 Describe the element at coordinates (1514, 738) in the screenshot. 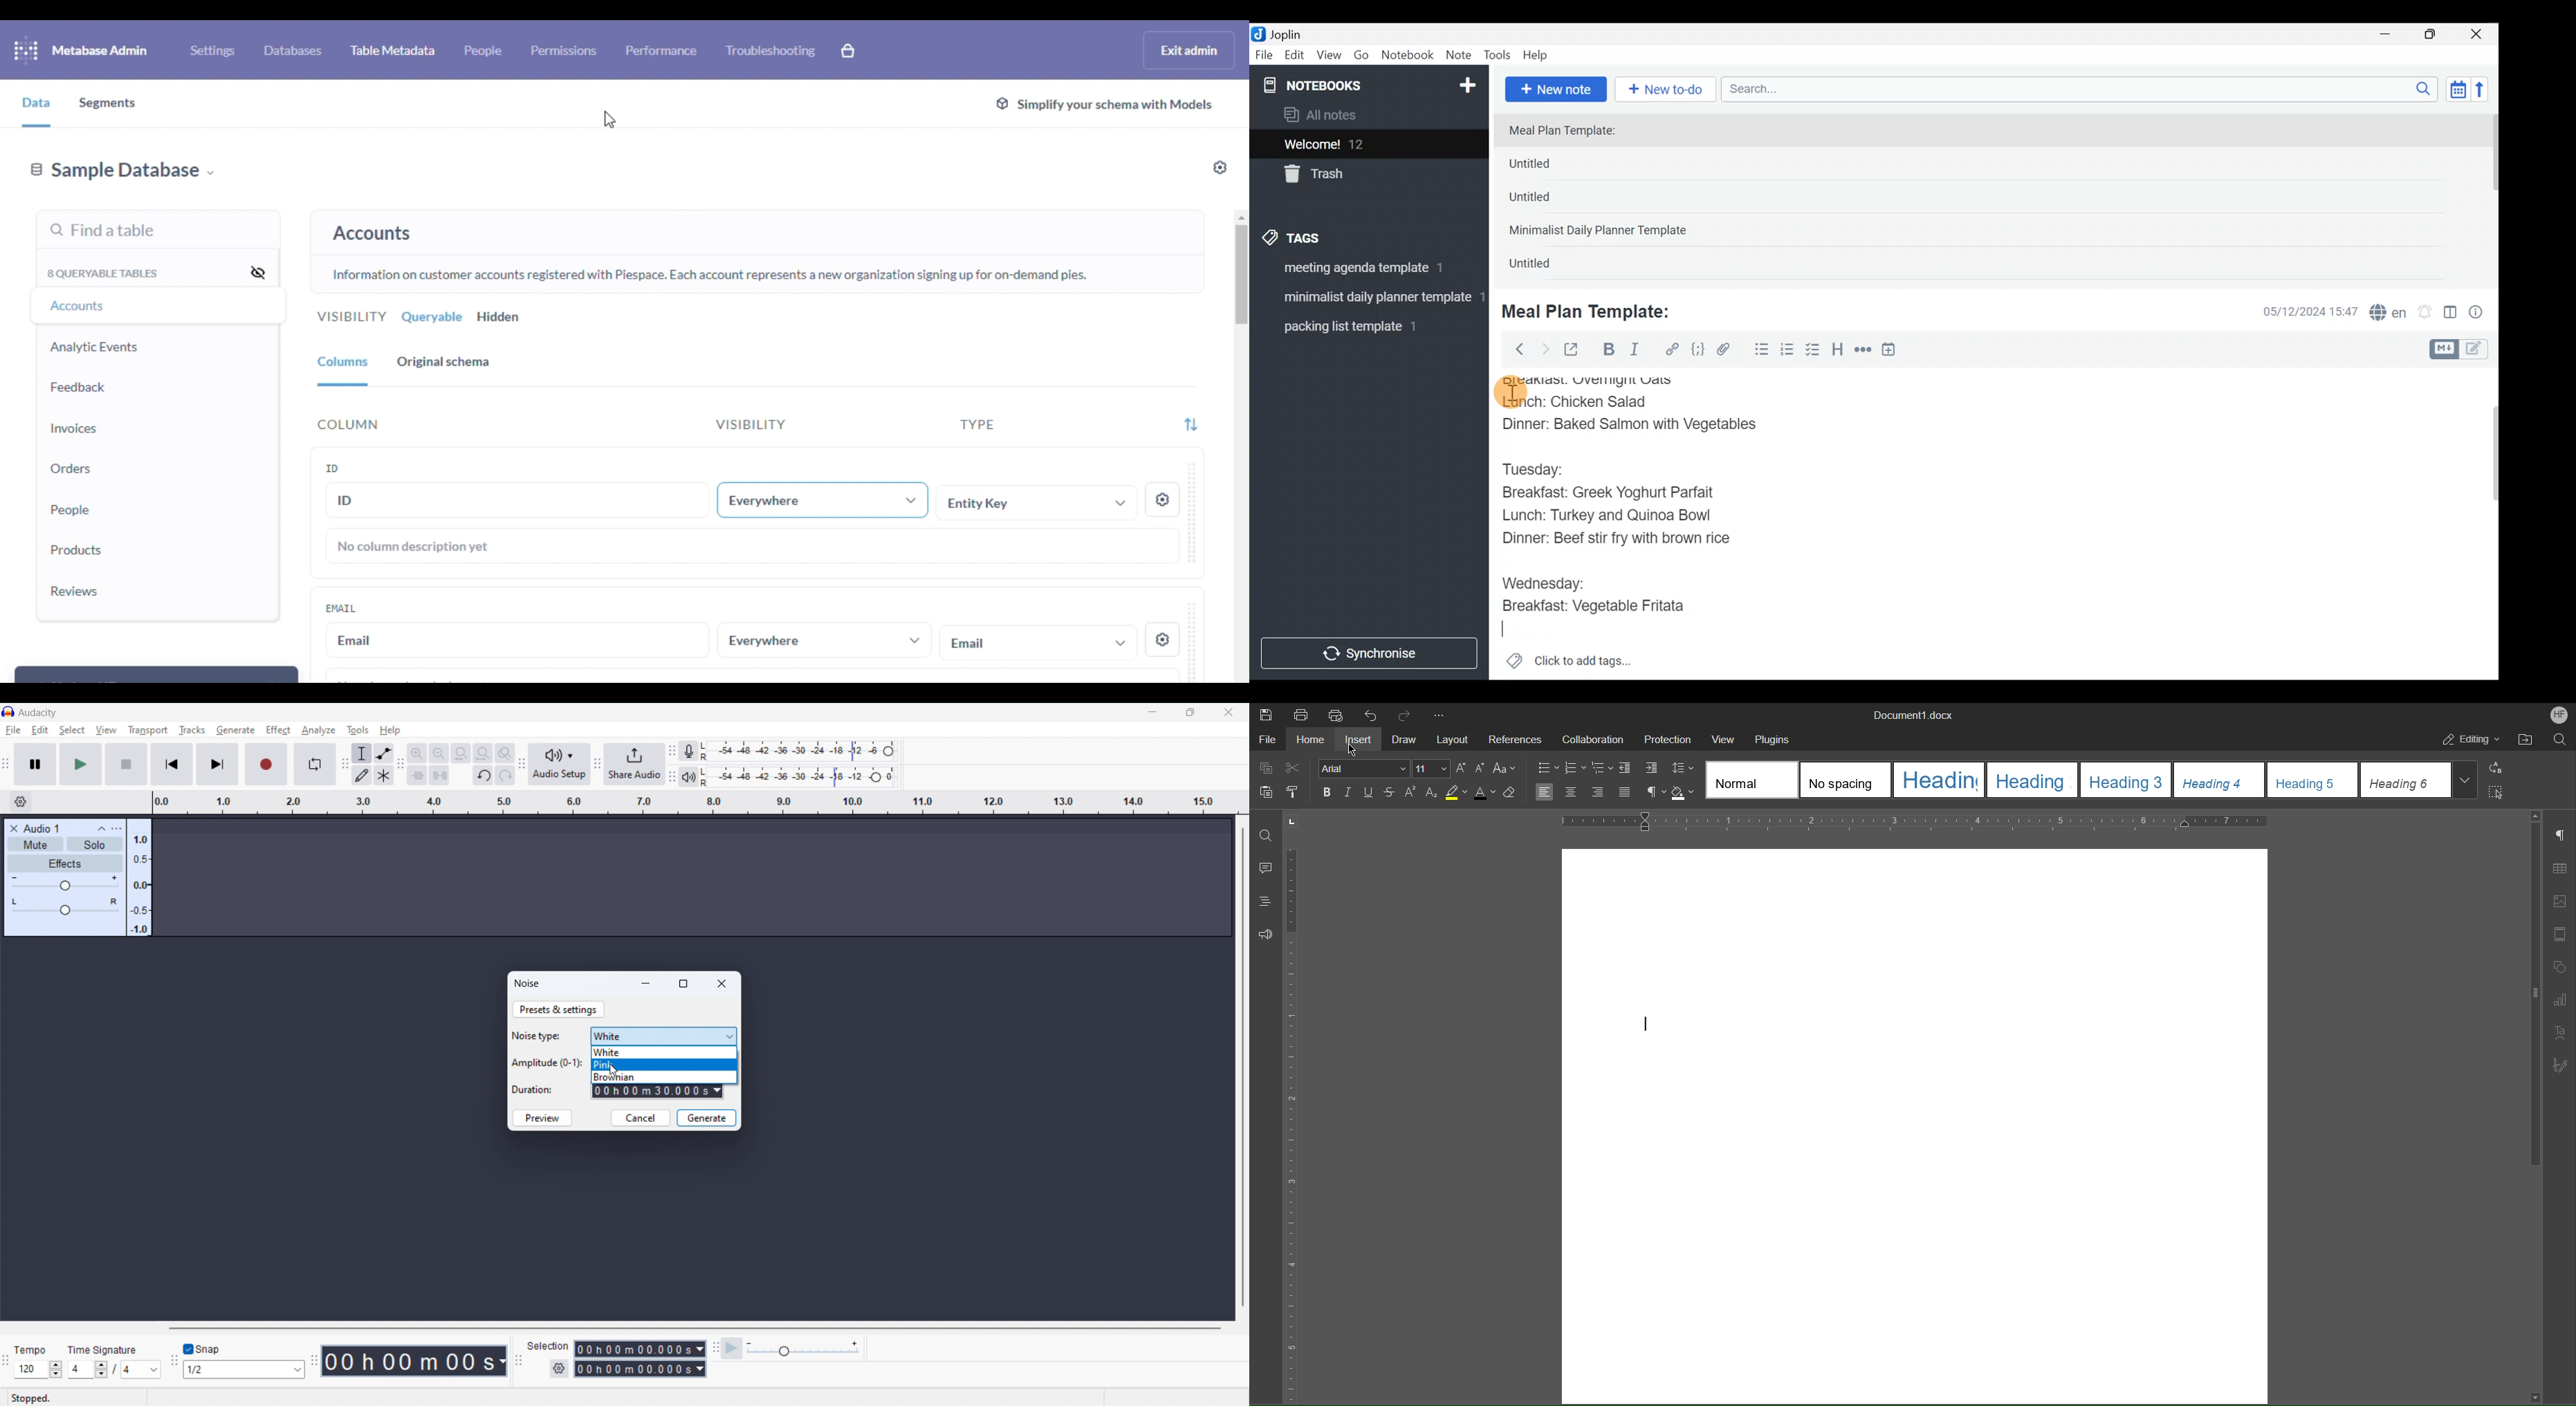

I see `References` at that location.